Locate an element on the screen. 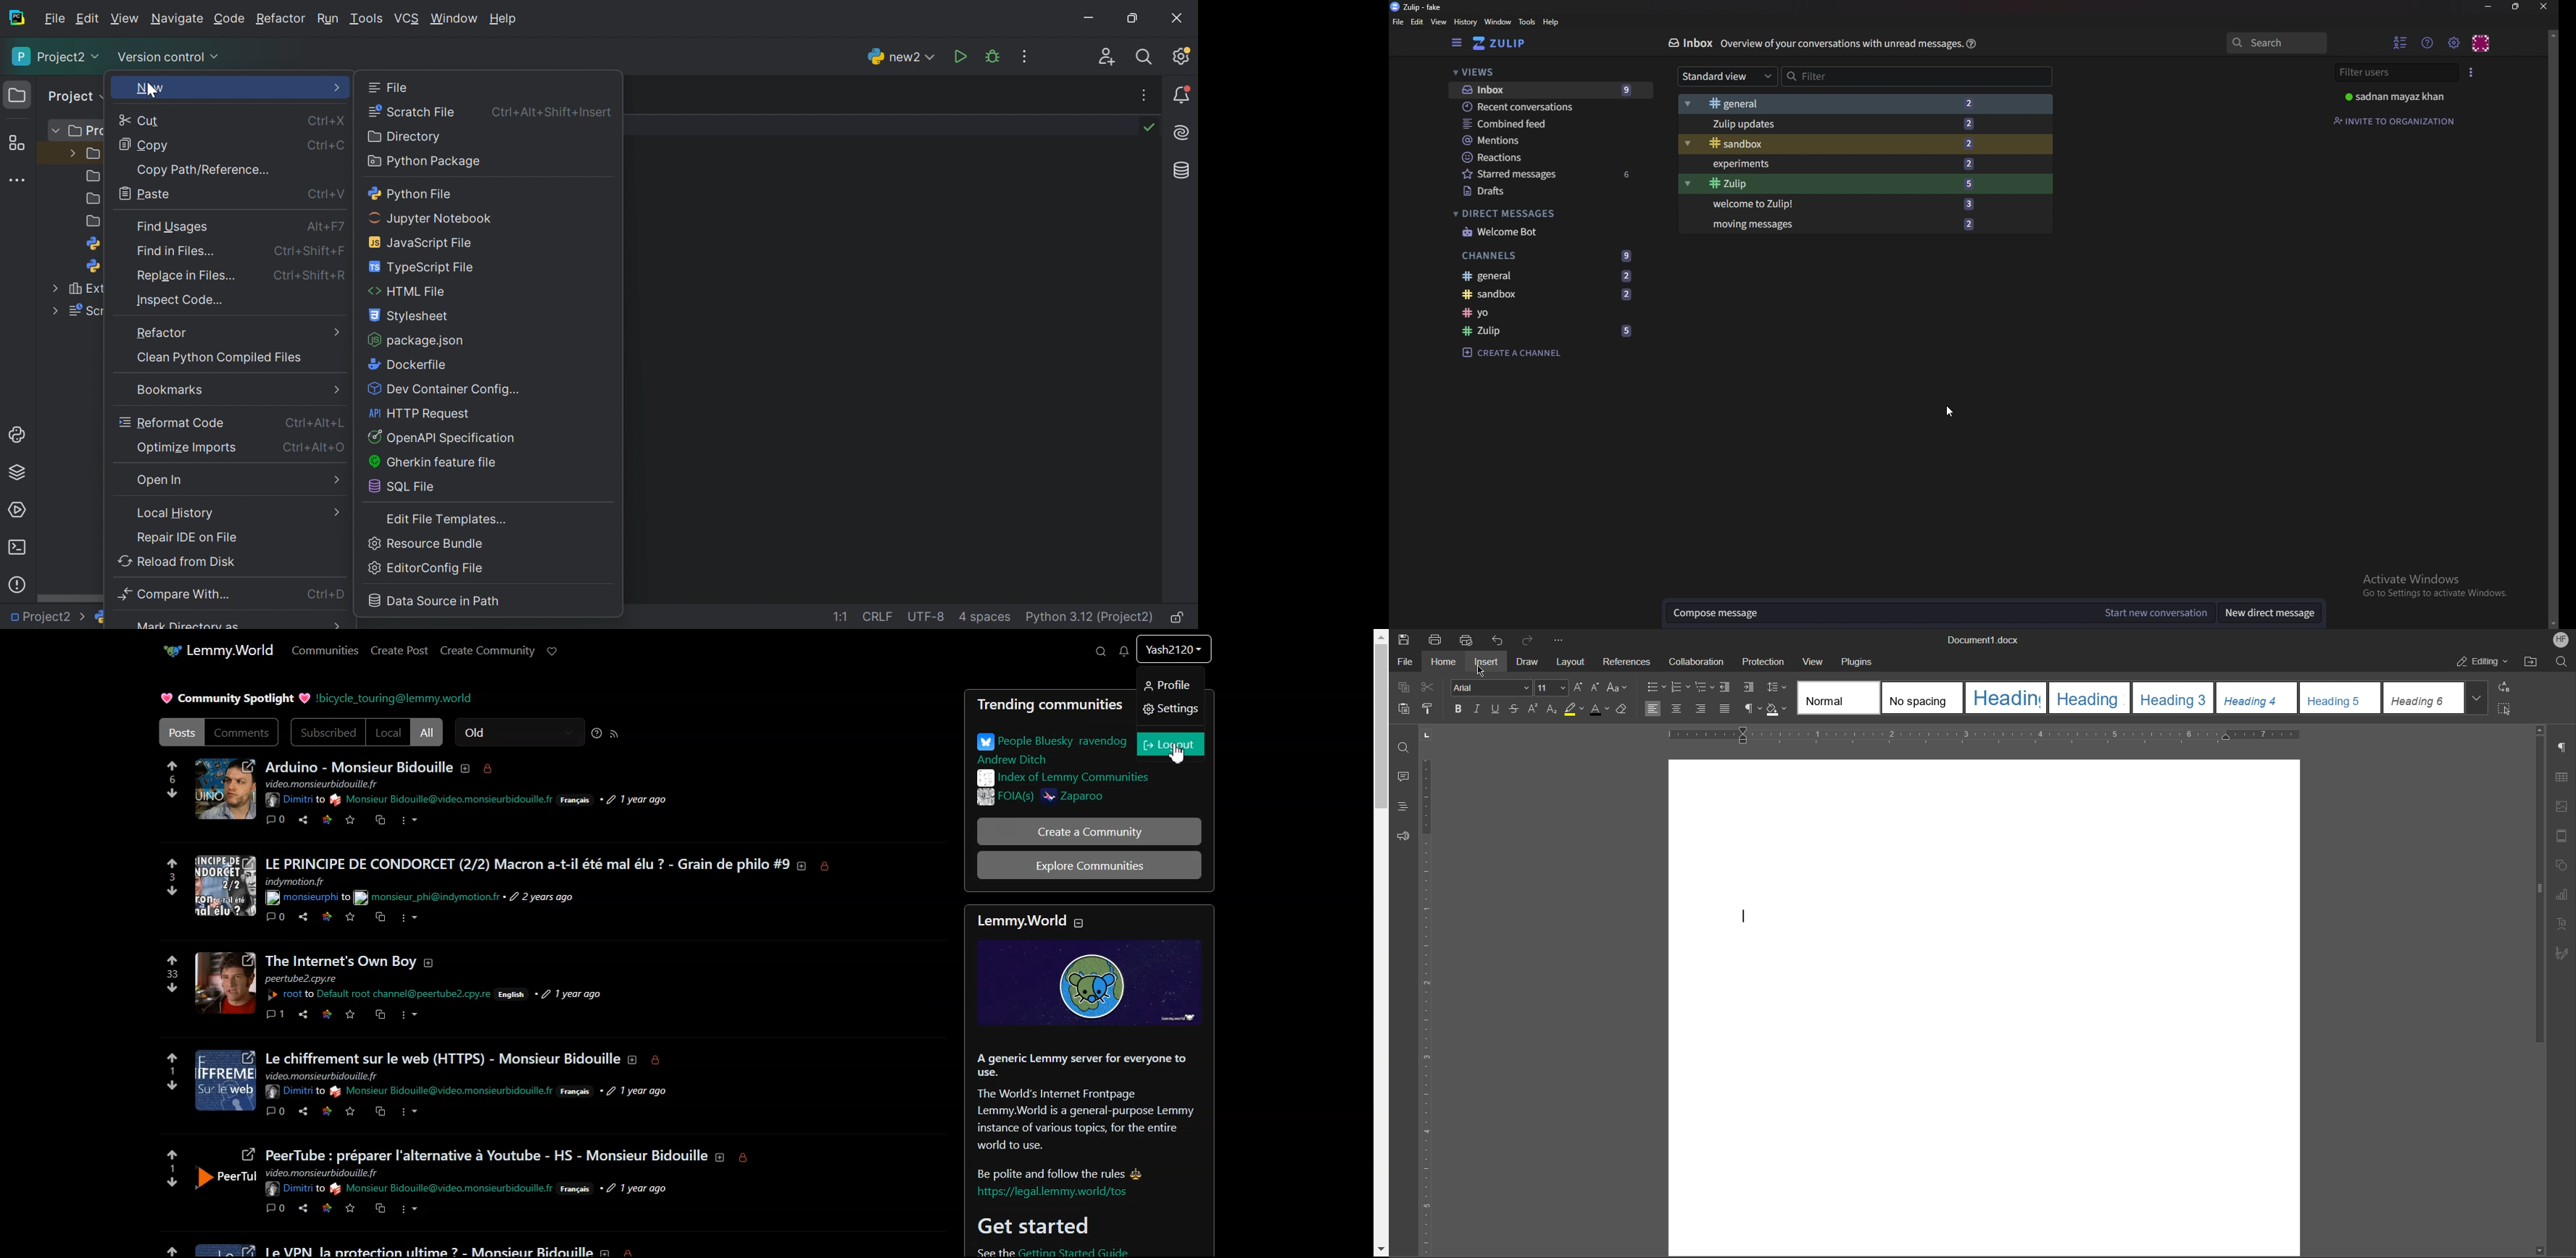 This screenshot has width=2576, height=1260. Editing is located at coordinates (2482, 662).